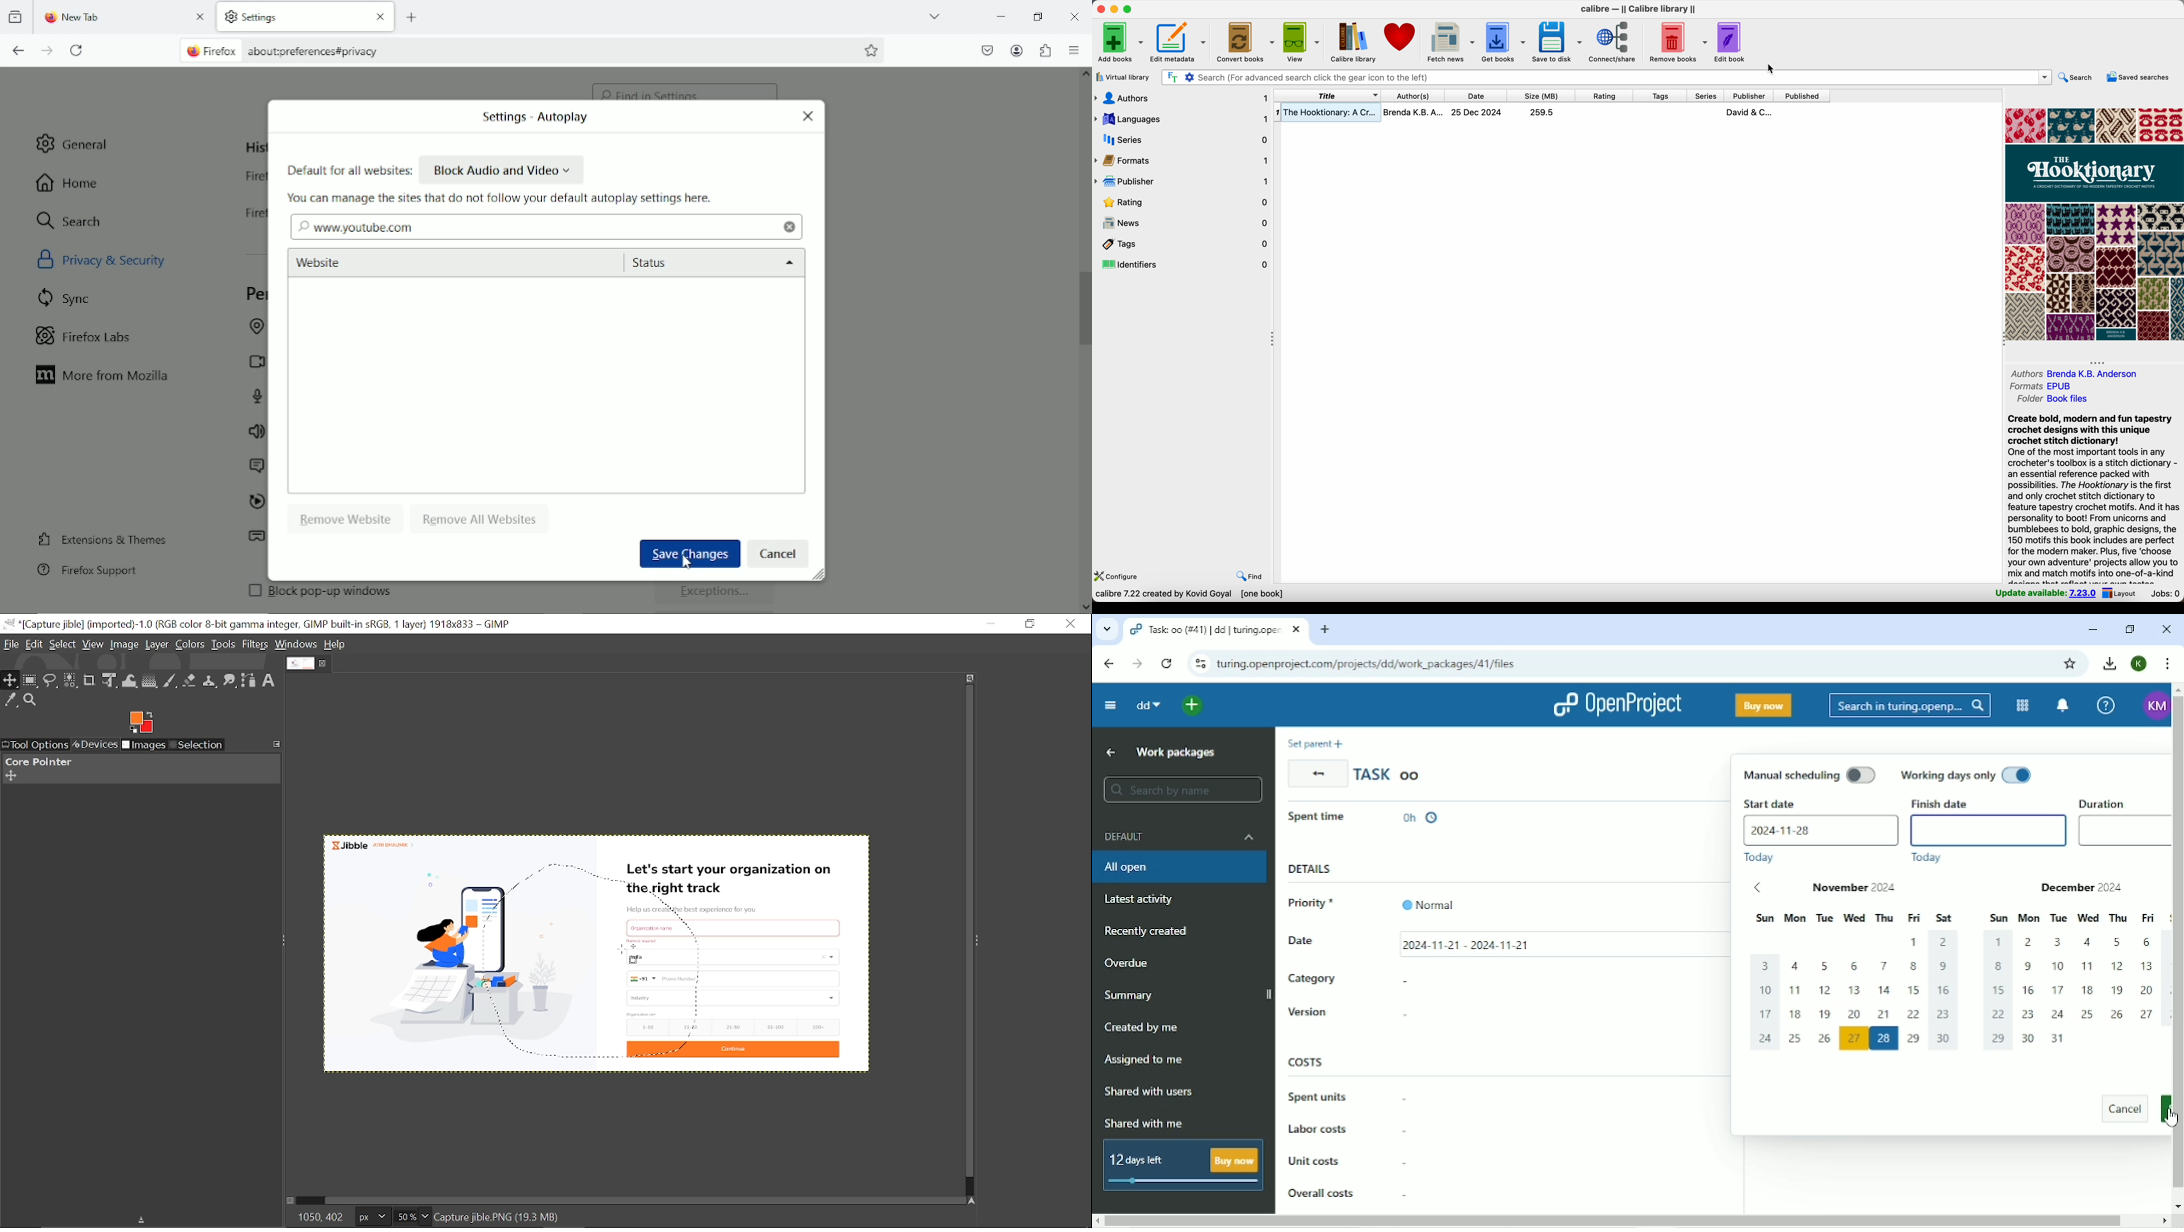 The image size is (2184, 1232). I want to click on settings autoplay, so click(530, 118).